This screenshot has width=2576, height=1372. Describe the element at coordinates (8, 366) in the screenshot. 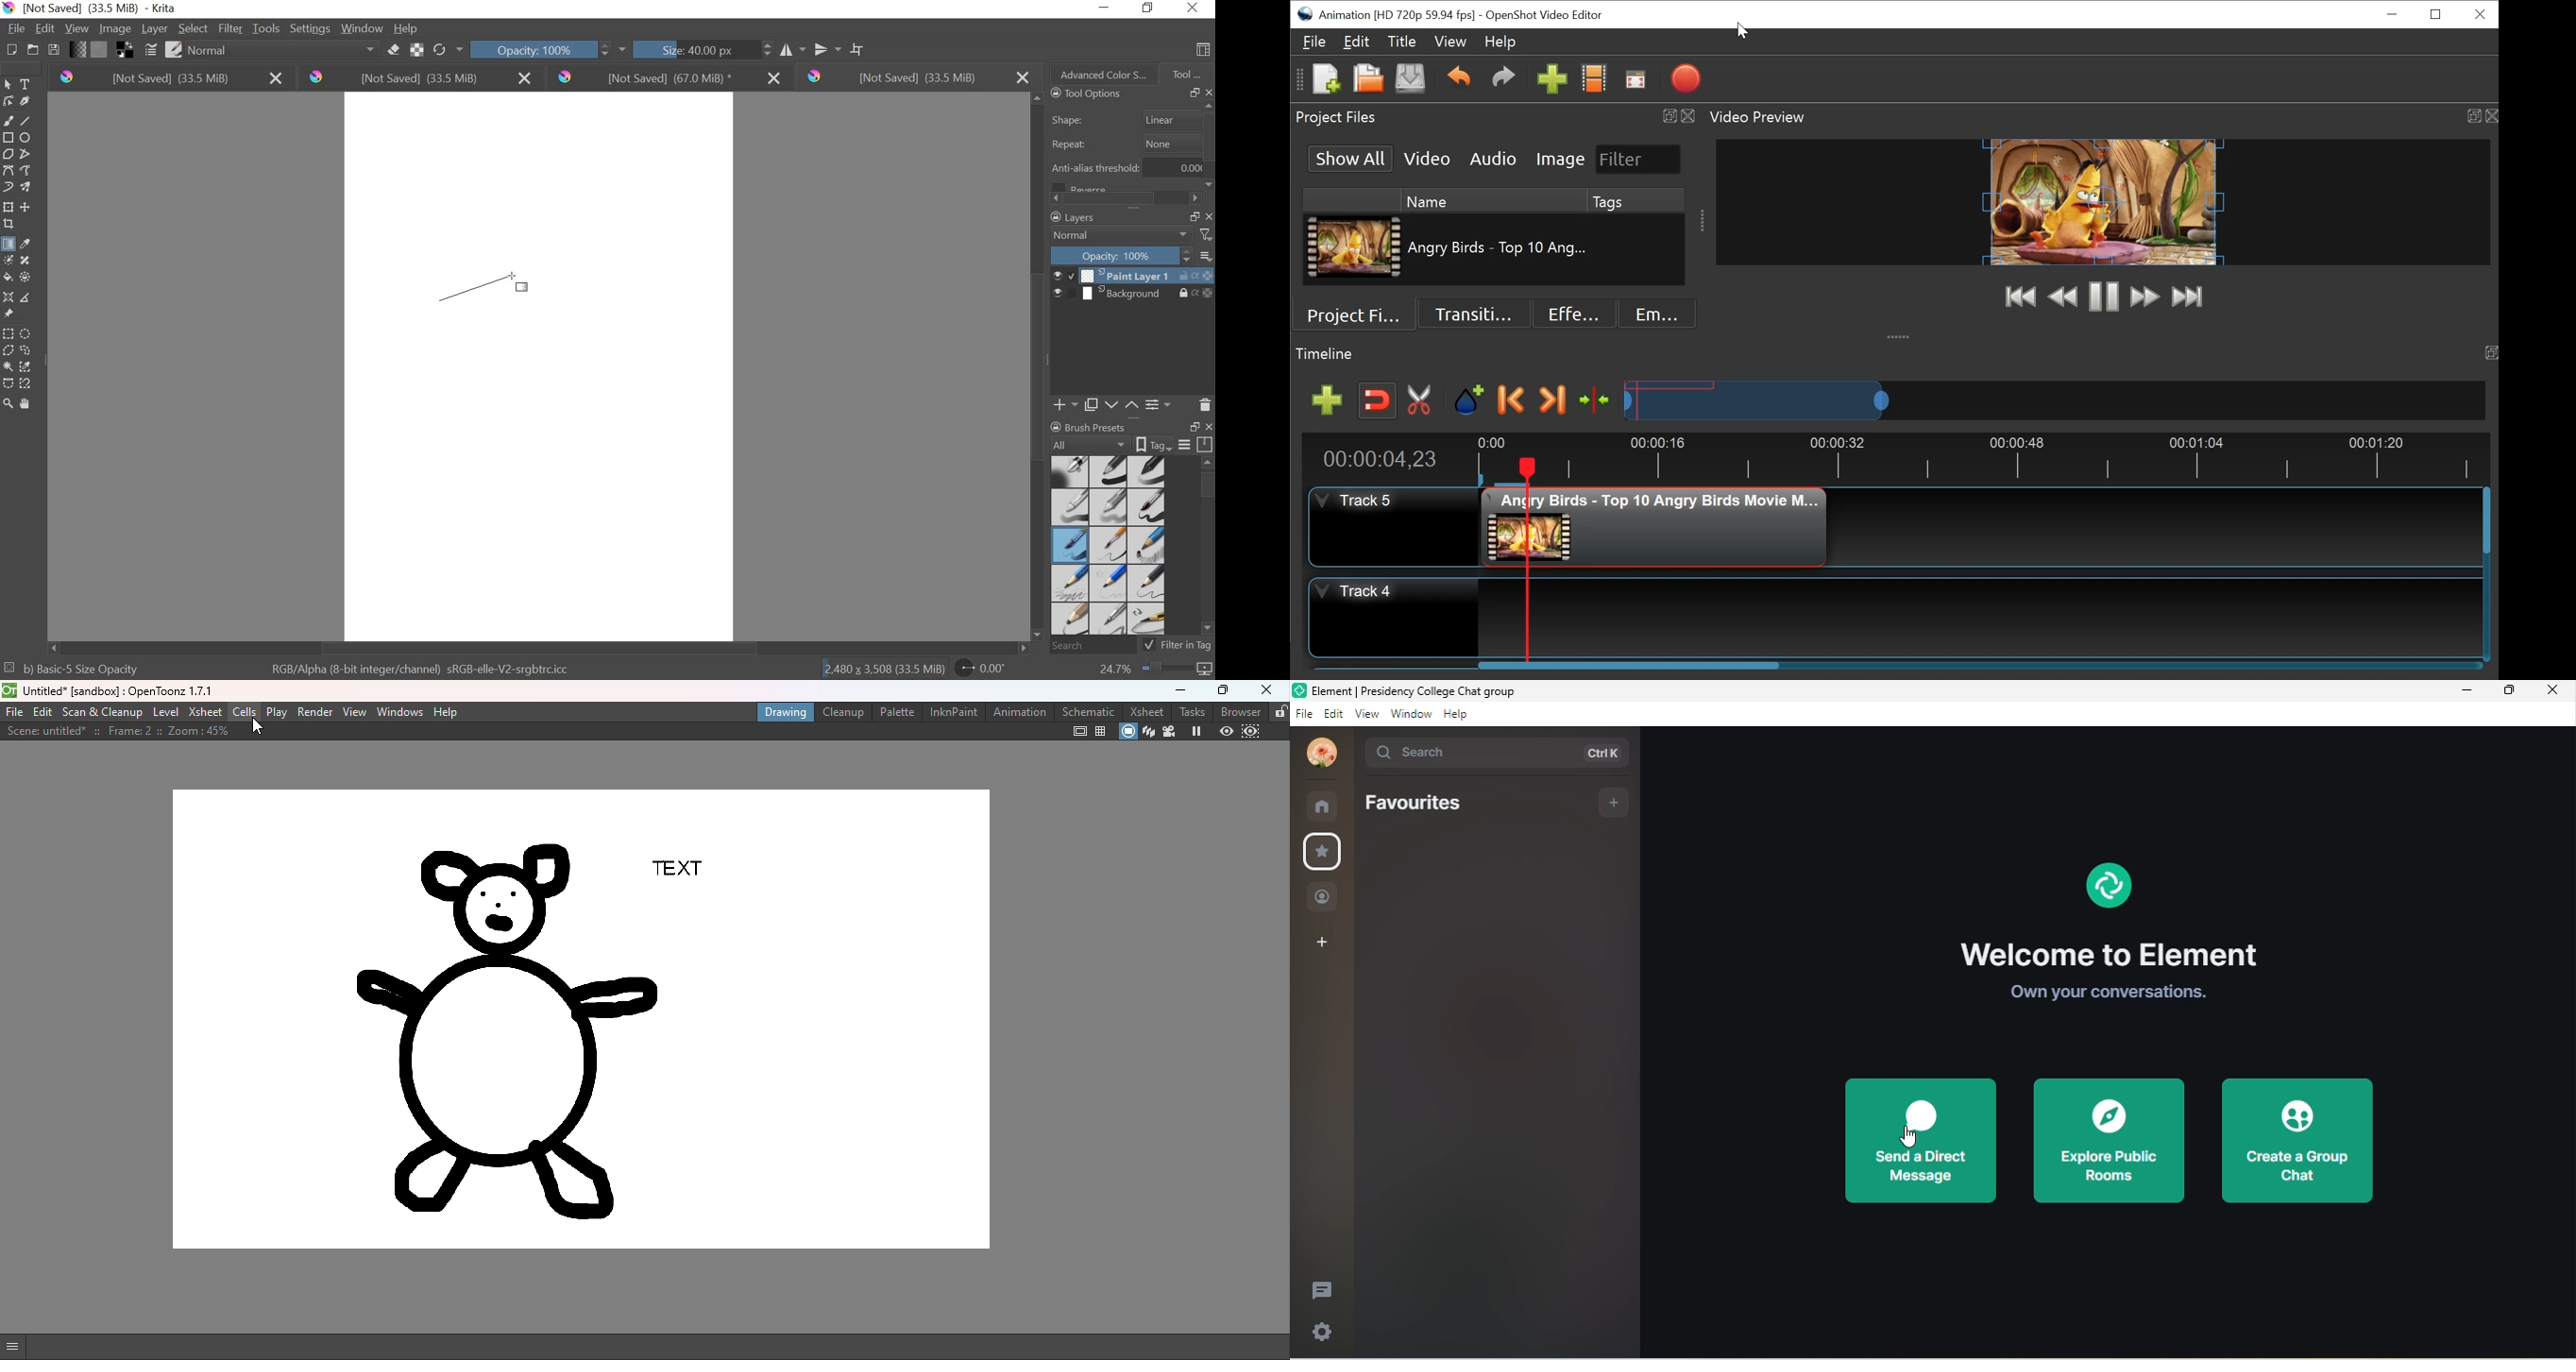

I see `continuous selection` at that location.